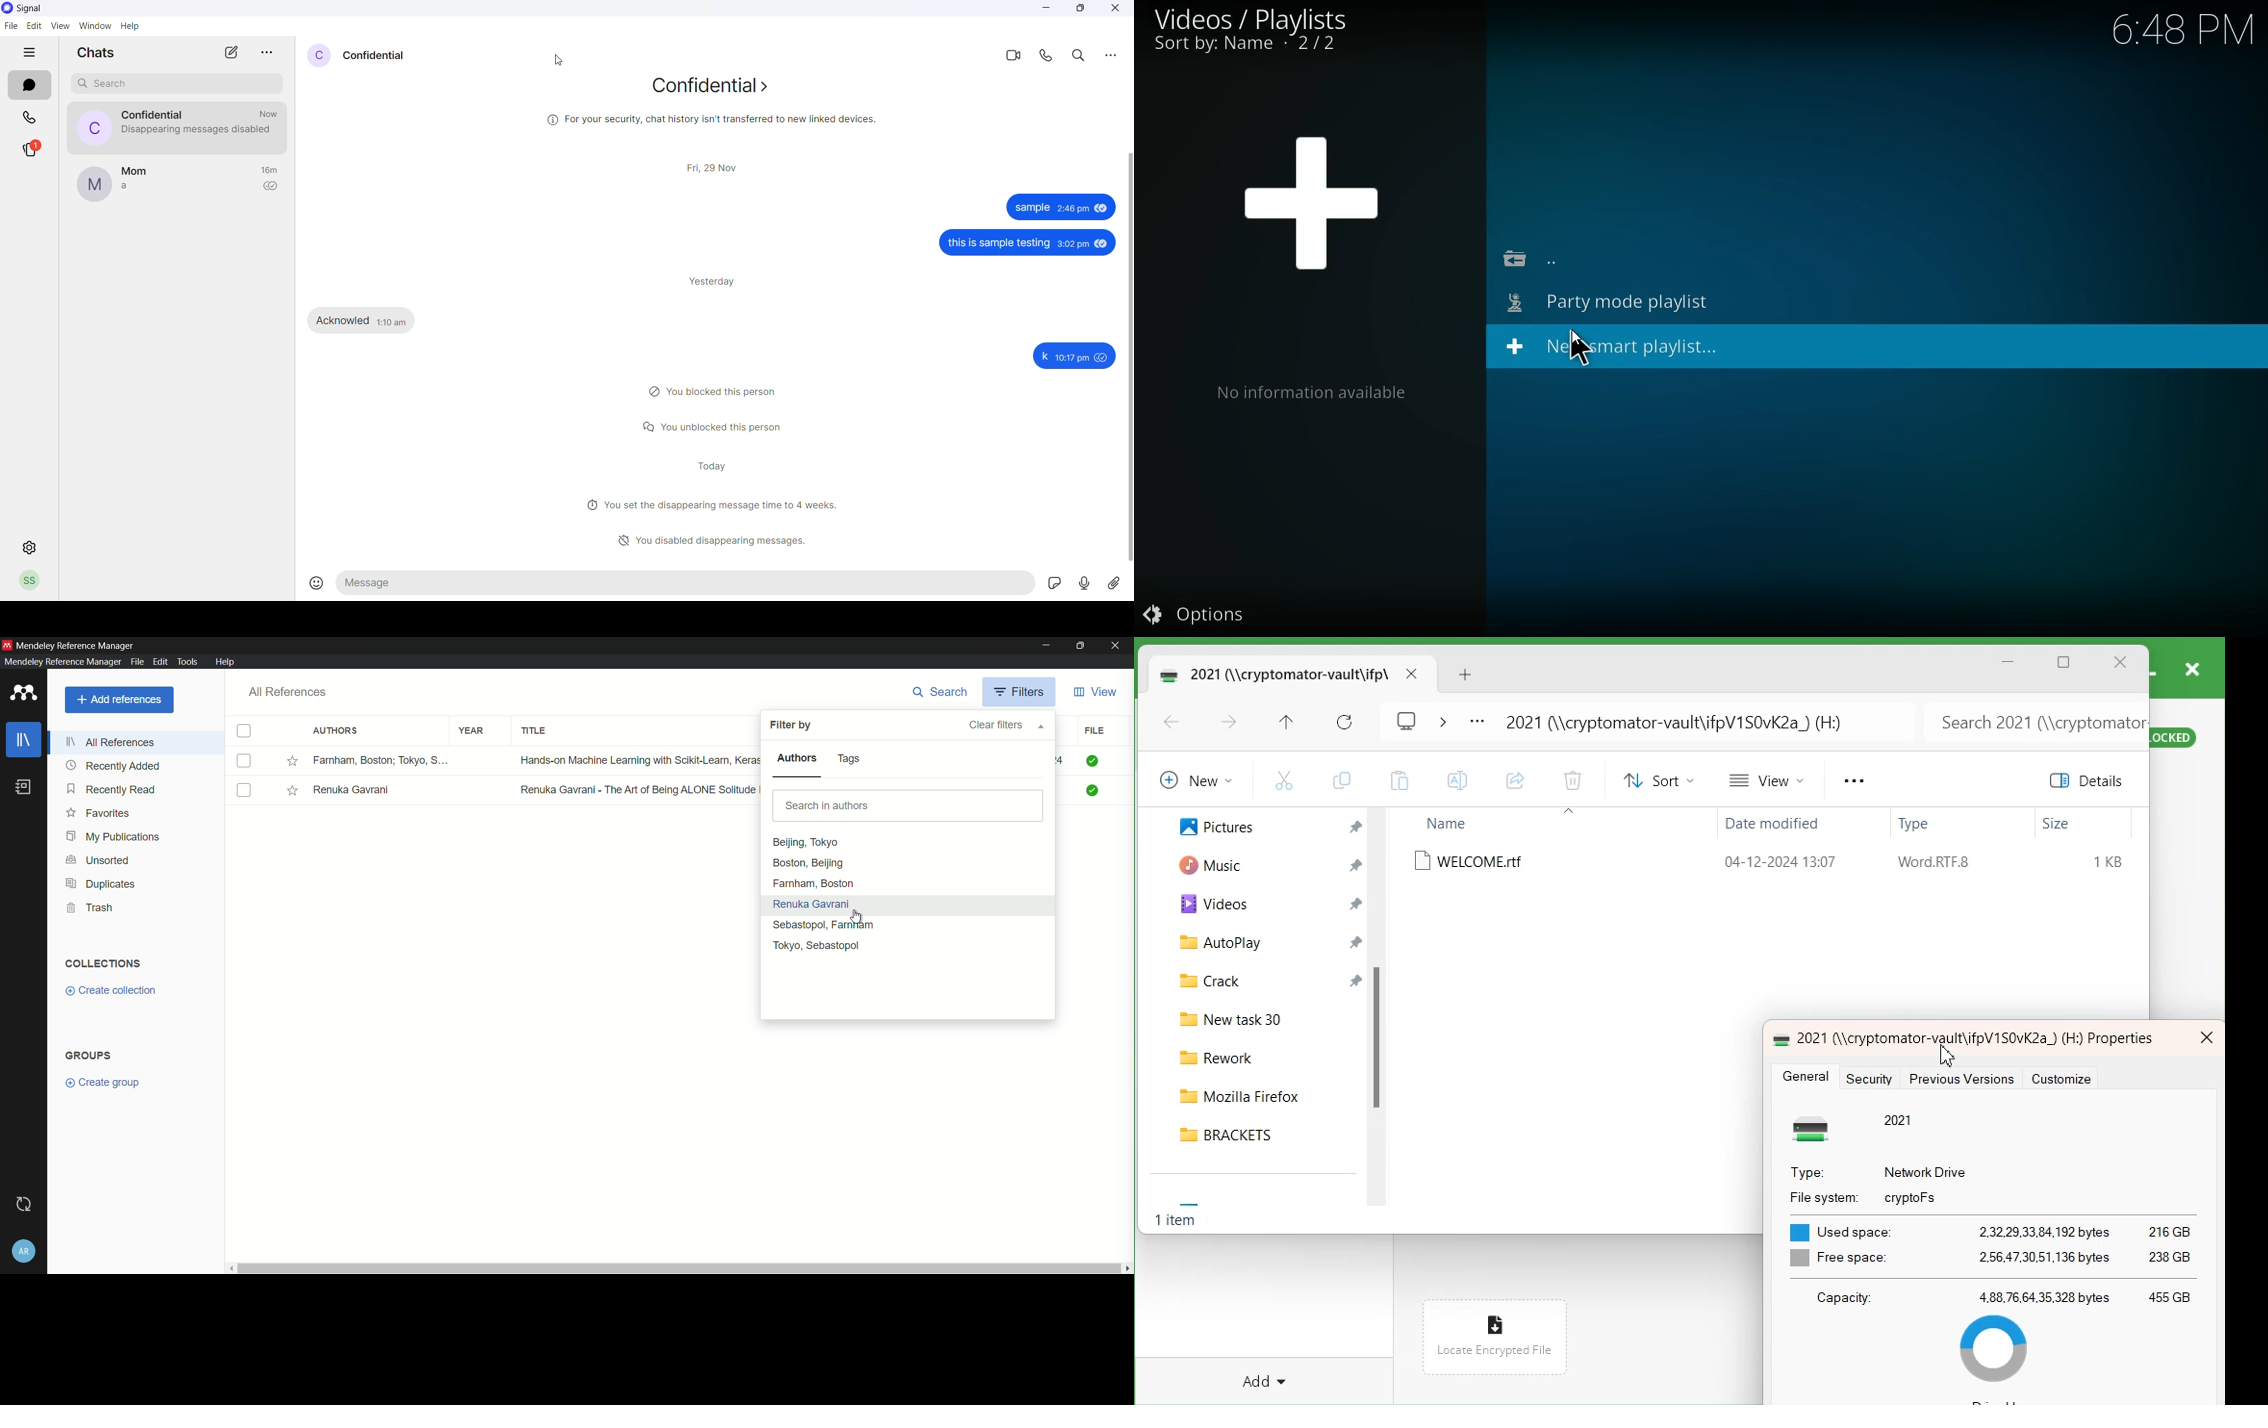  I want to click on disabled disappearing messages heading, so click(722, 543).